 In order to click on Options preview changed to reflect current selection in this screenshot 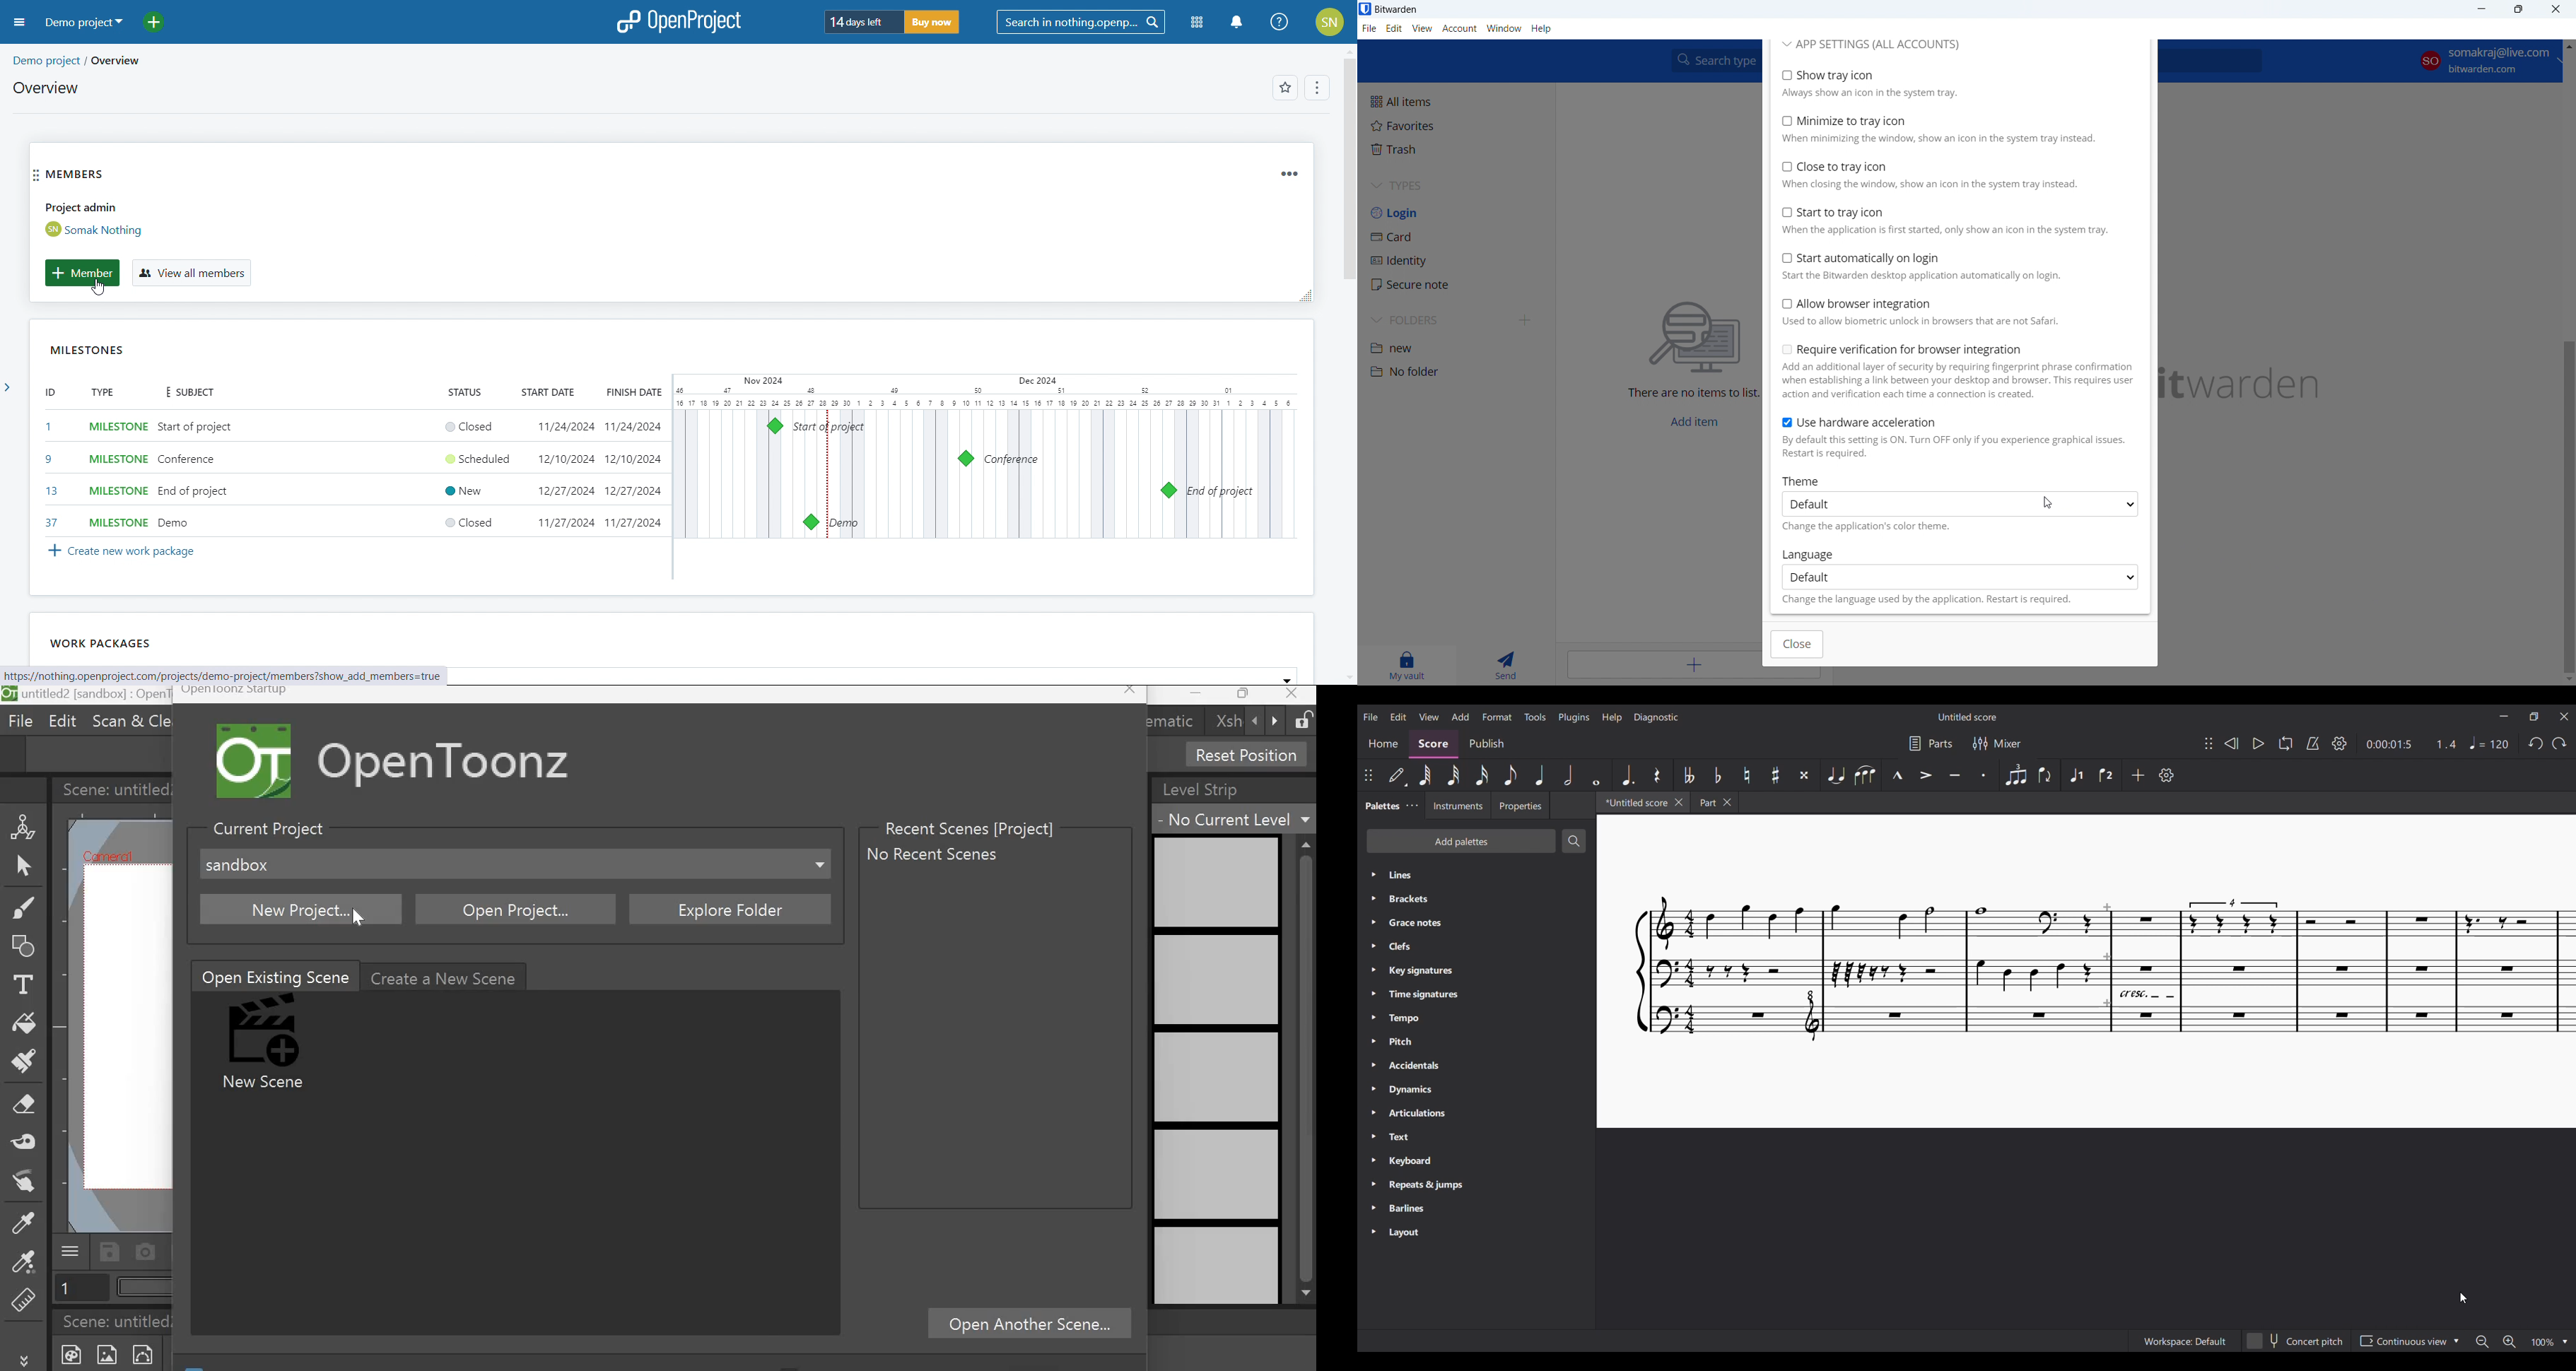, I will do `click(2408, 1341)`.